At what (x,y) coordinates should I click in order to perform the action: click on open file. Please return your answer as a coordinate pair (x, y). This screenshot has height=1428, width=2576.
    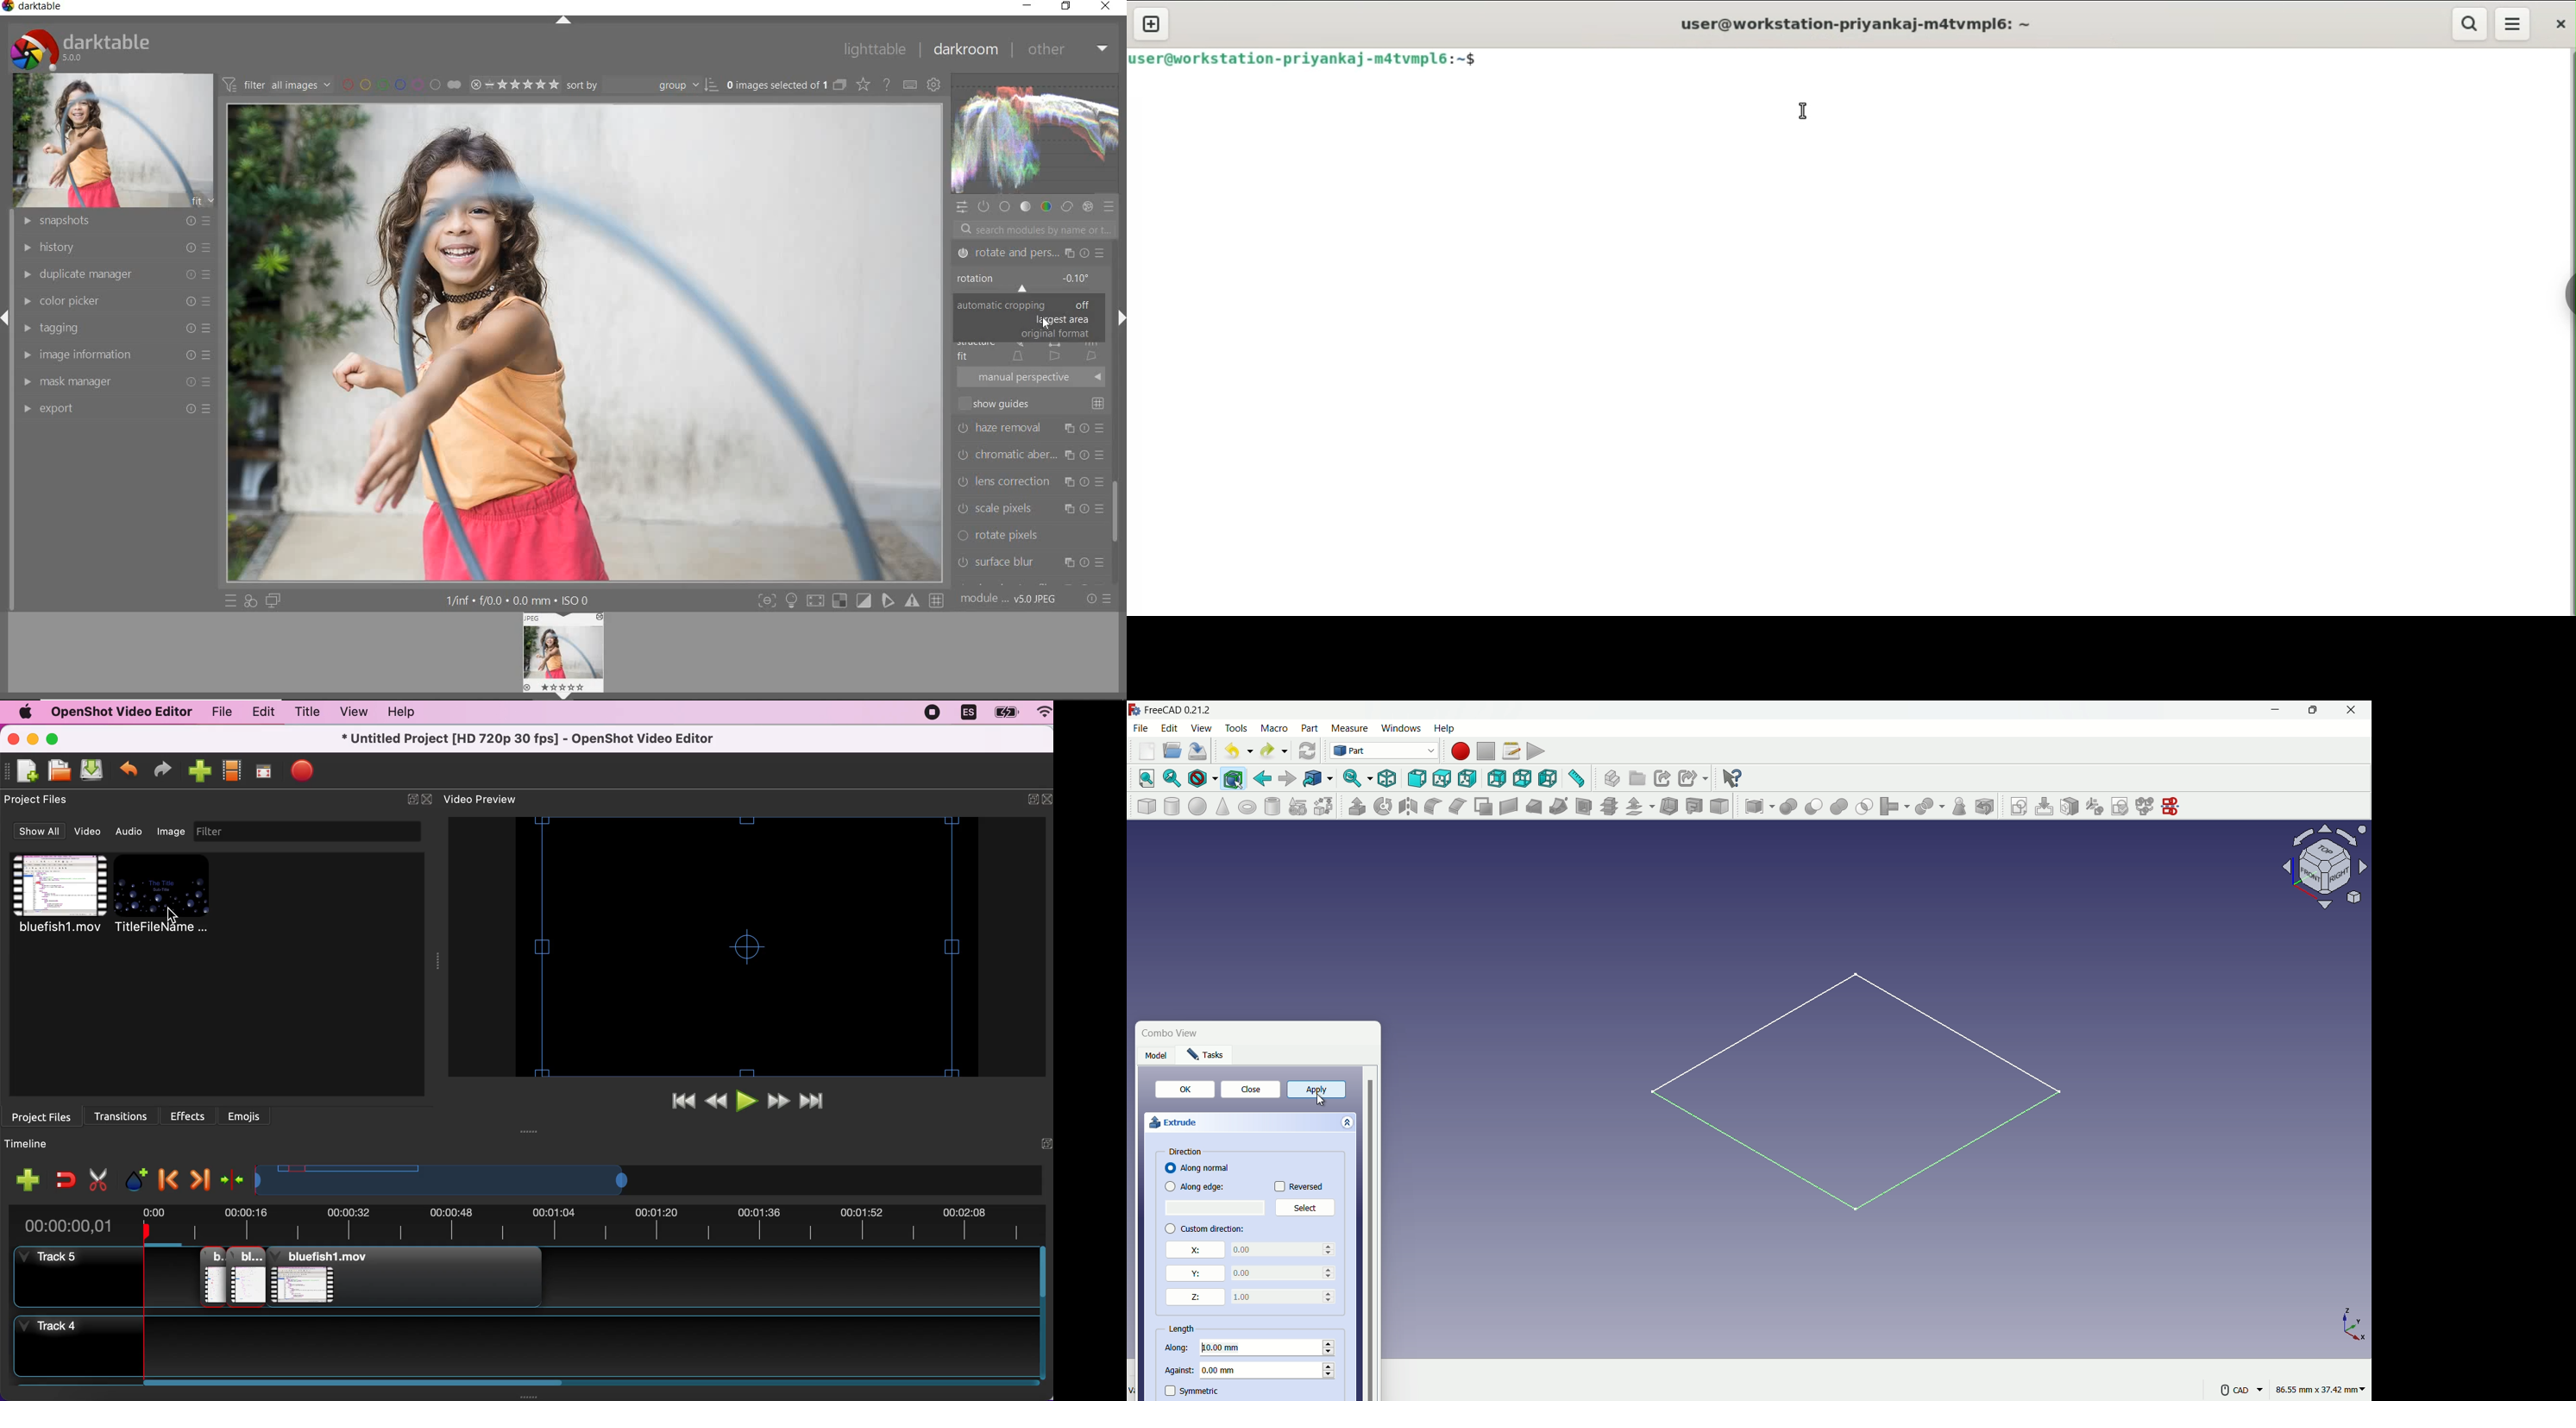
    Looking at the image, I should click on (1173, 750).